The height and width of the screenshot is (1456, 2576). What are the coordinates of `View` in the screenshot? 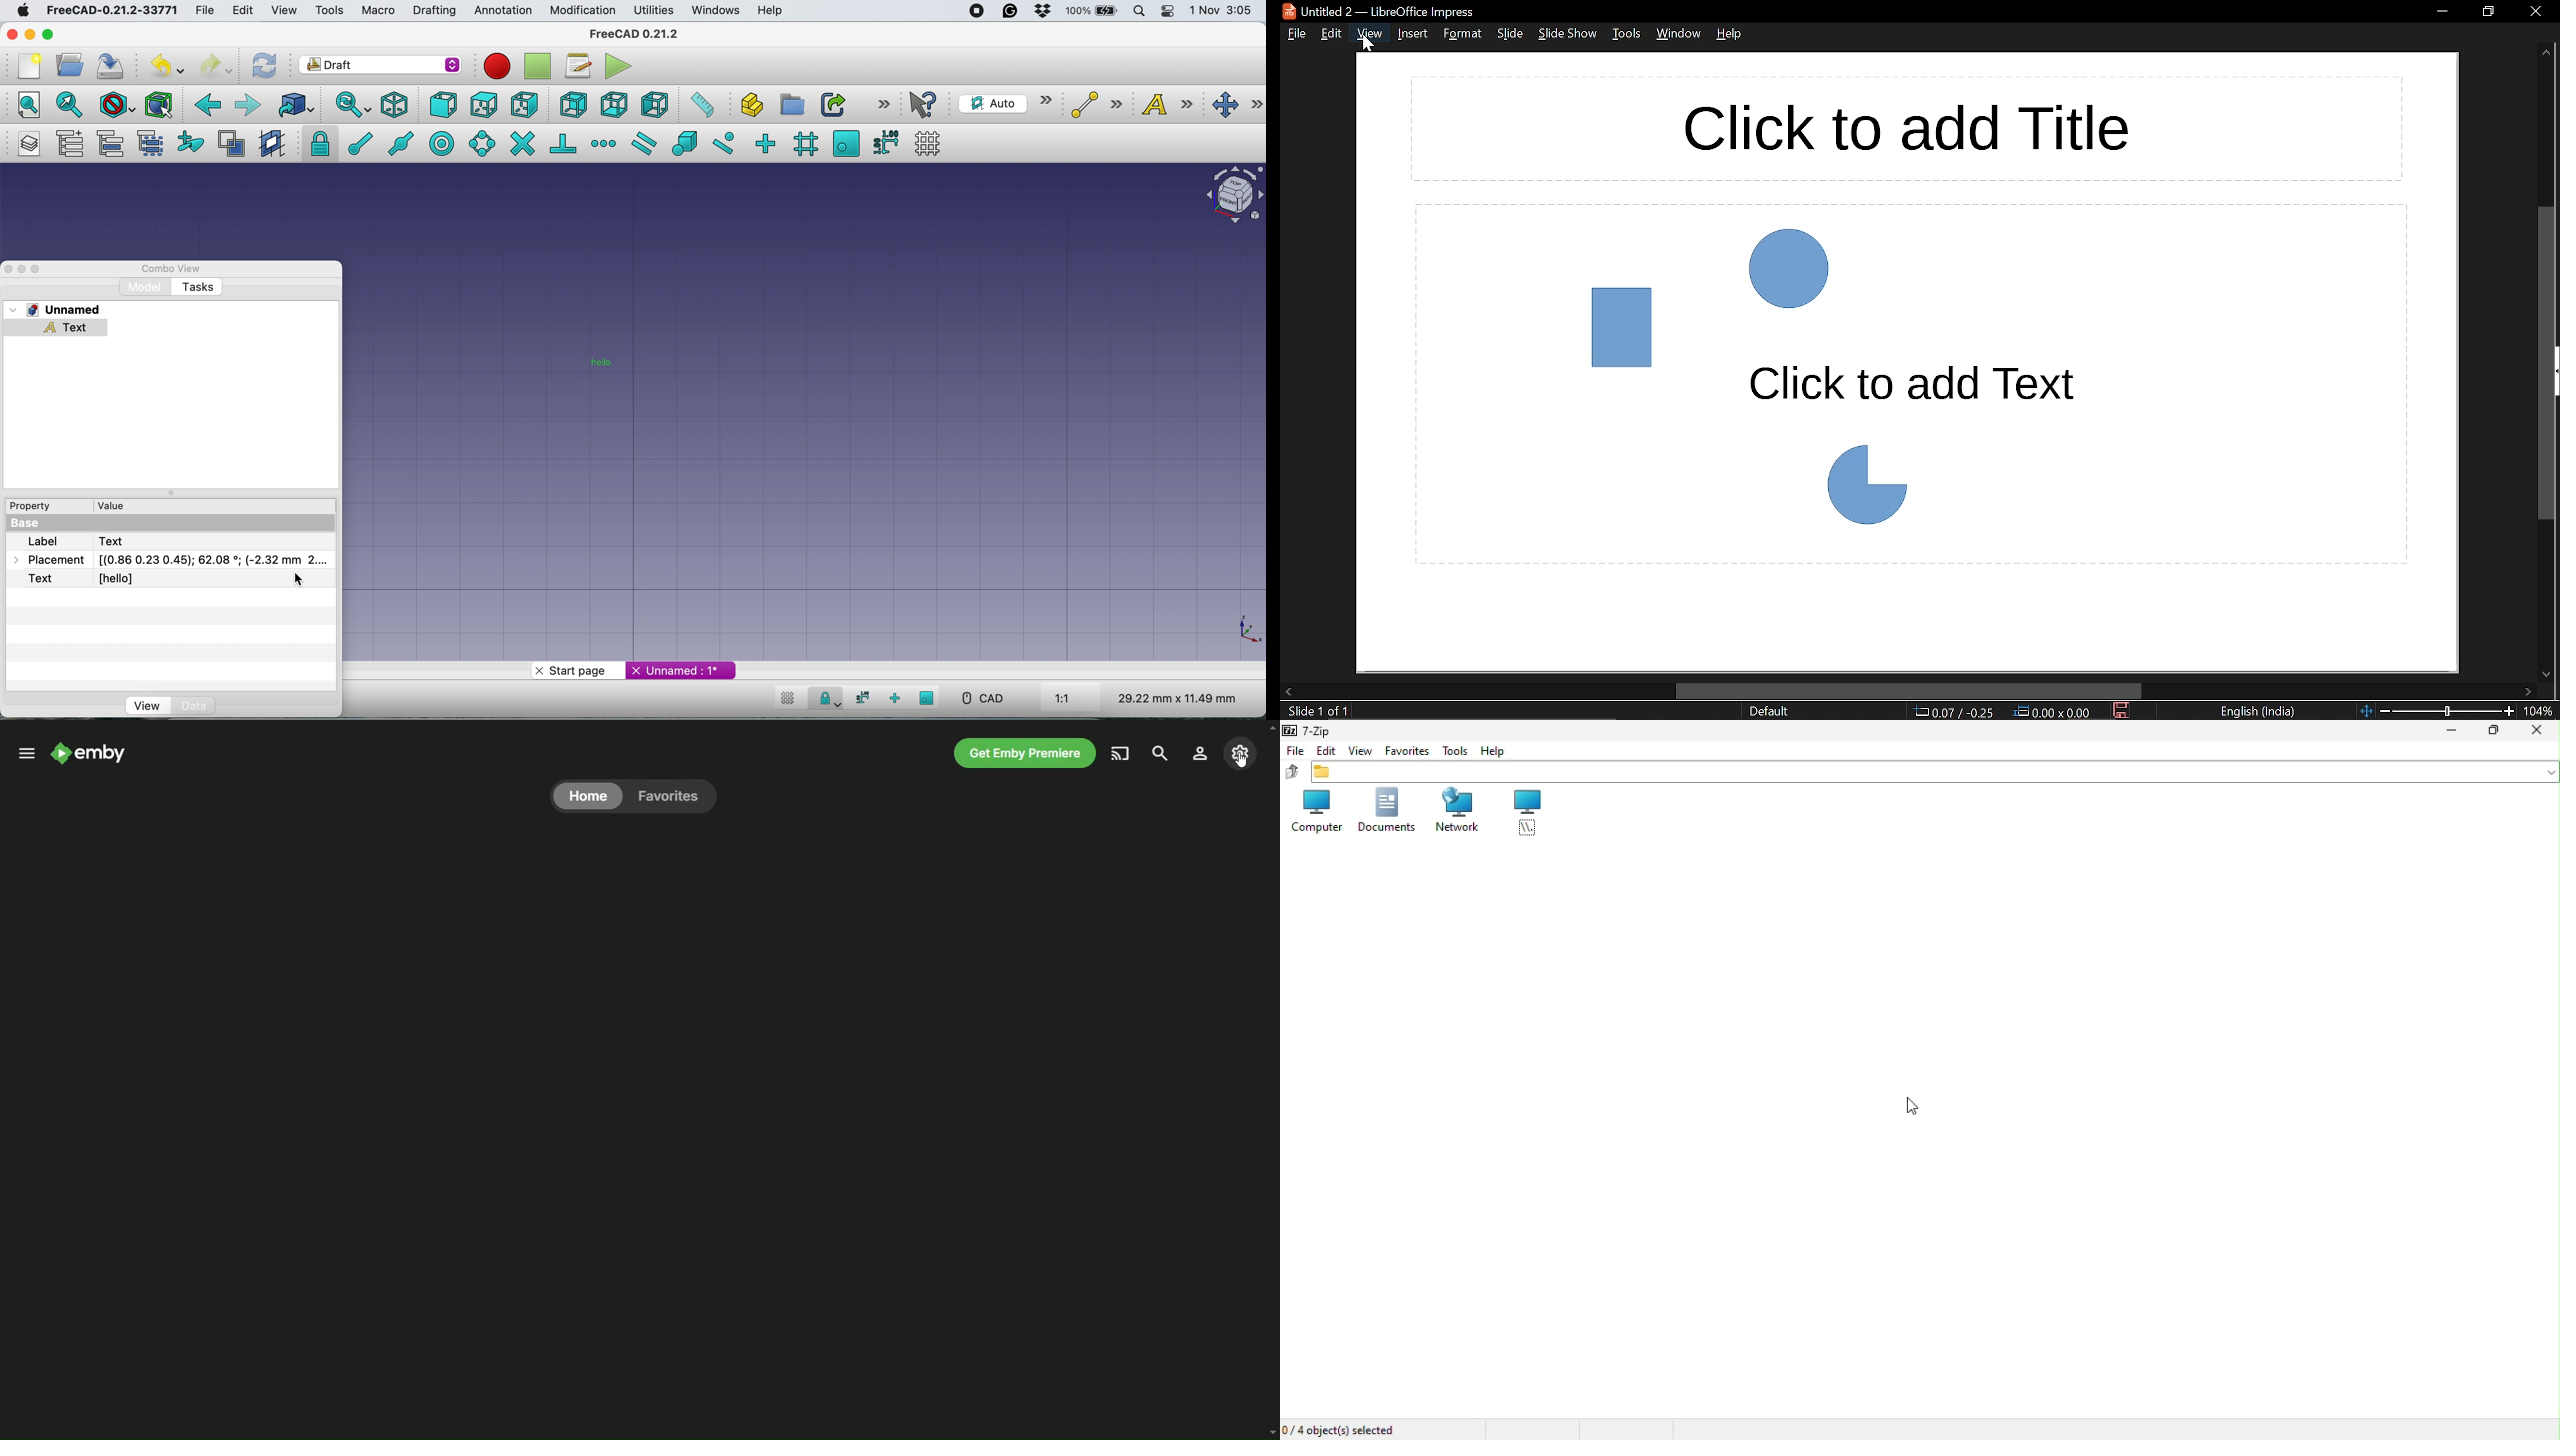 It's located at (1369, 38).